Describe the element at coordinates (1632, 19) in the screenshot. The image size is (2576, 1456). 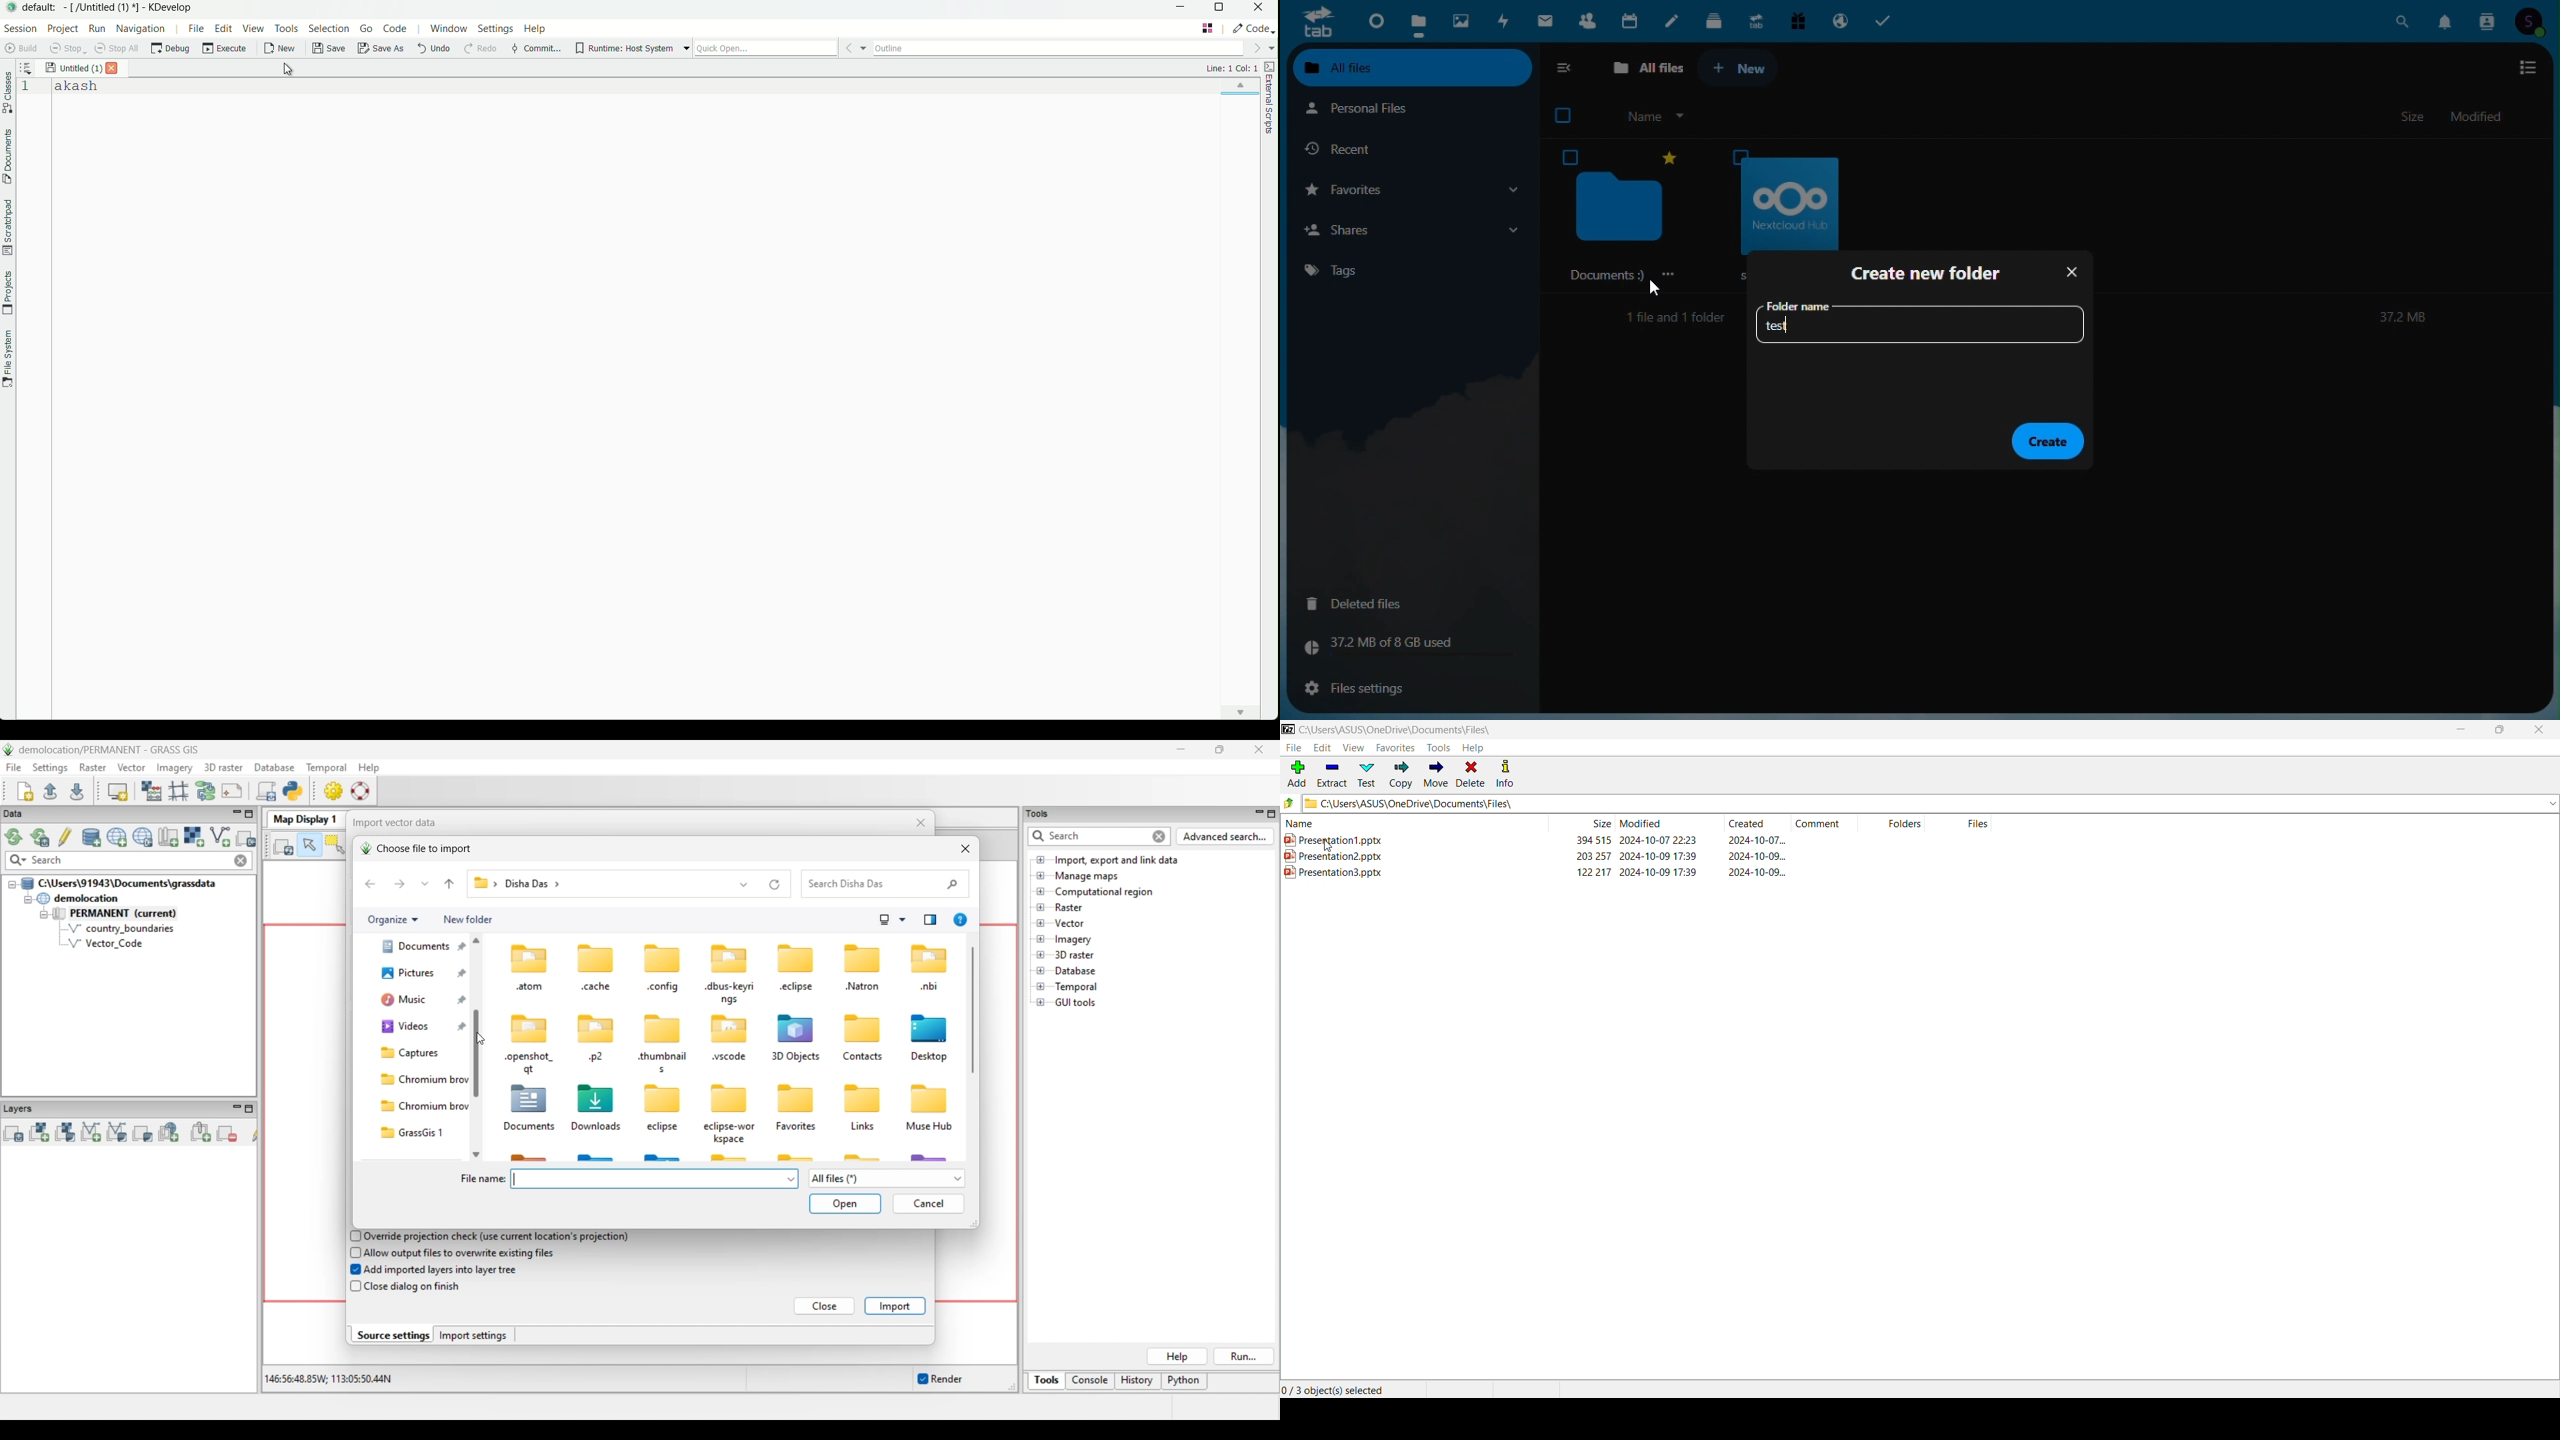
I see `Calendar` at that location.